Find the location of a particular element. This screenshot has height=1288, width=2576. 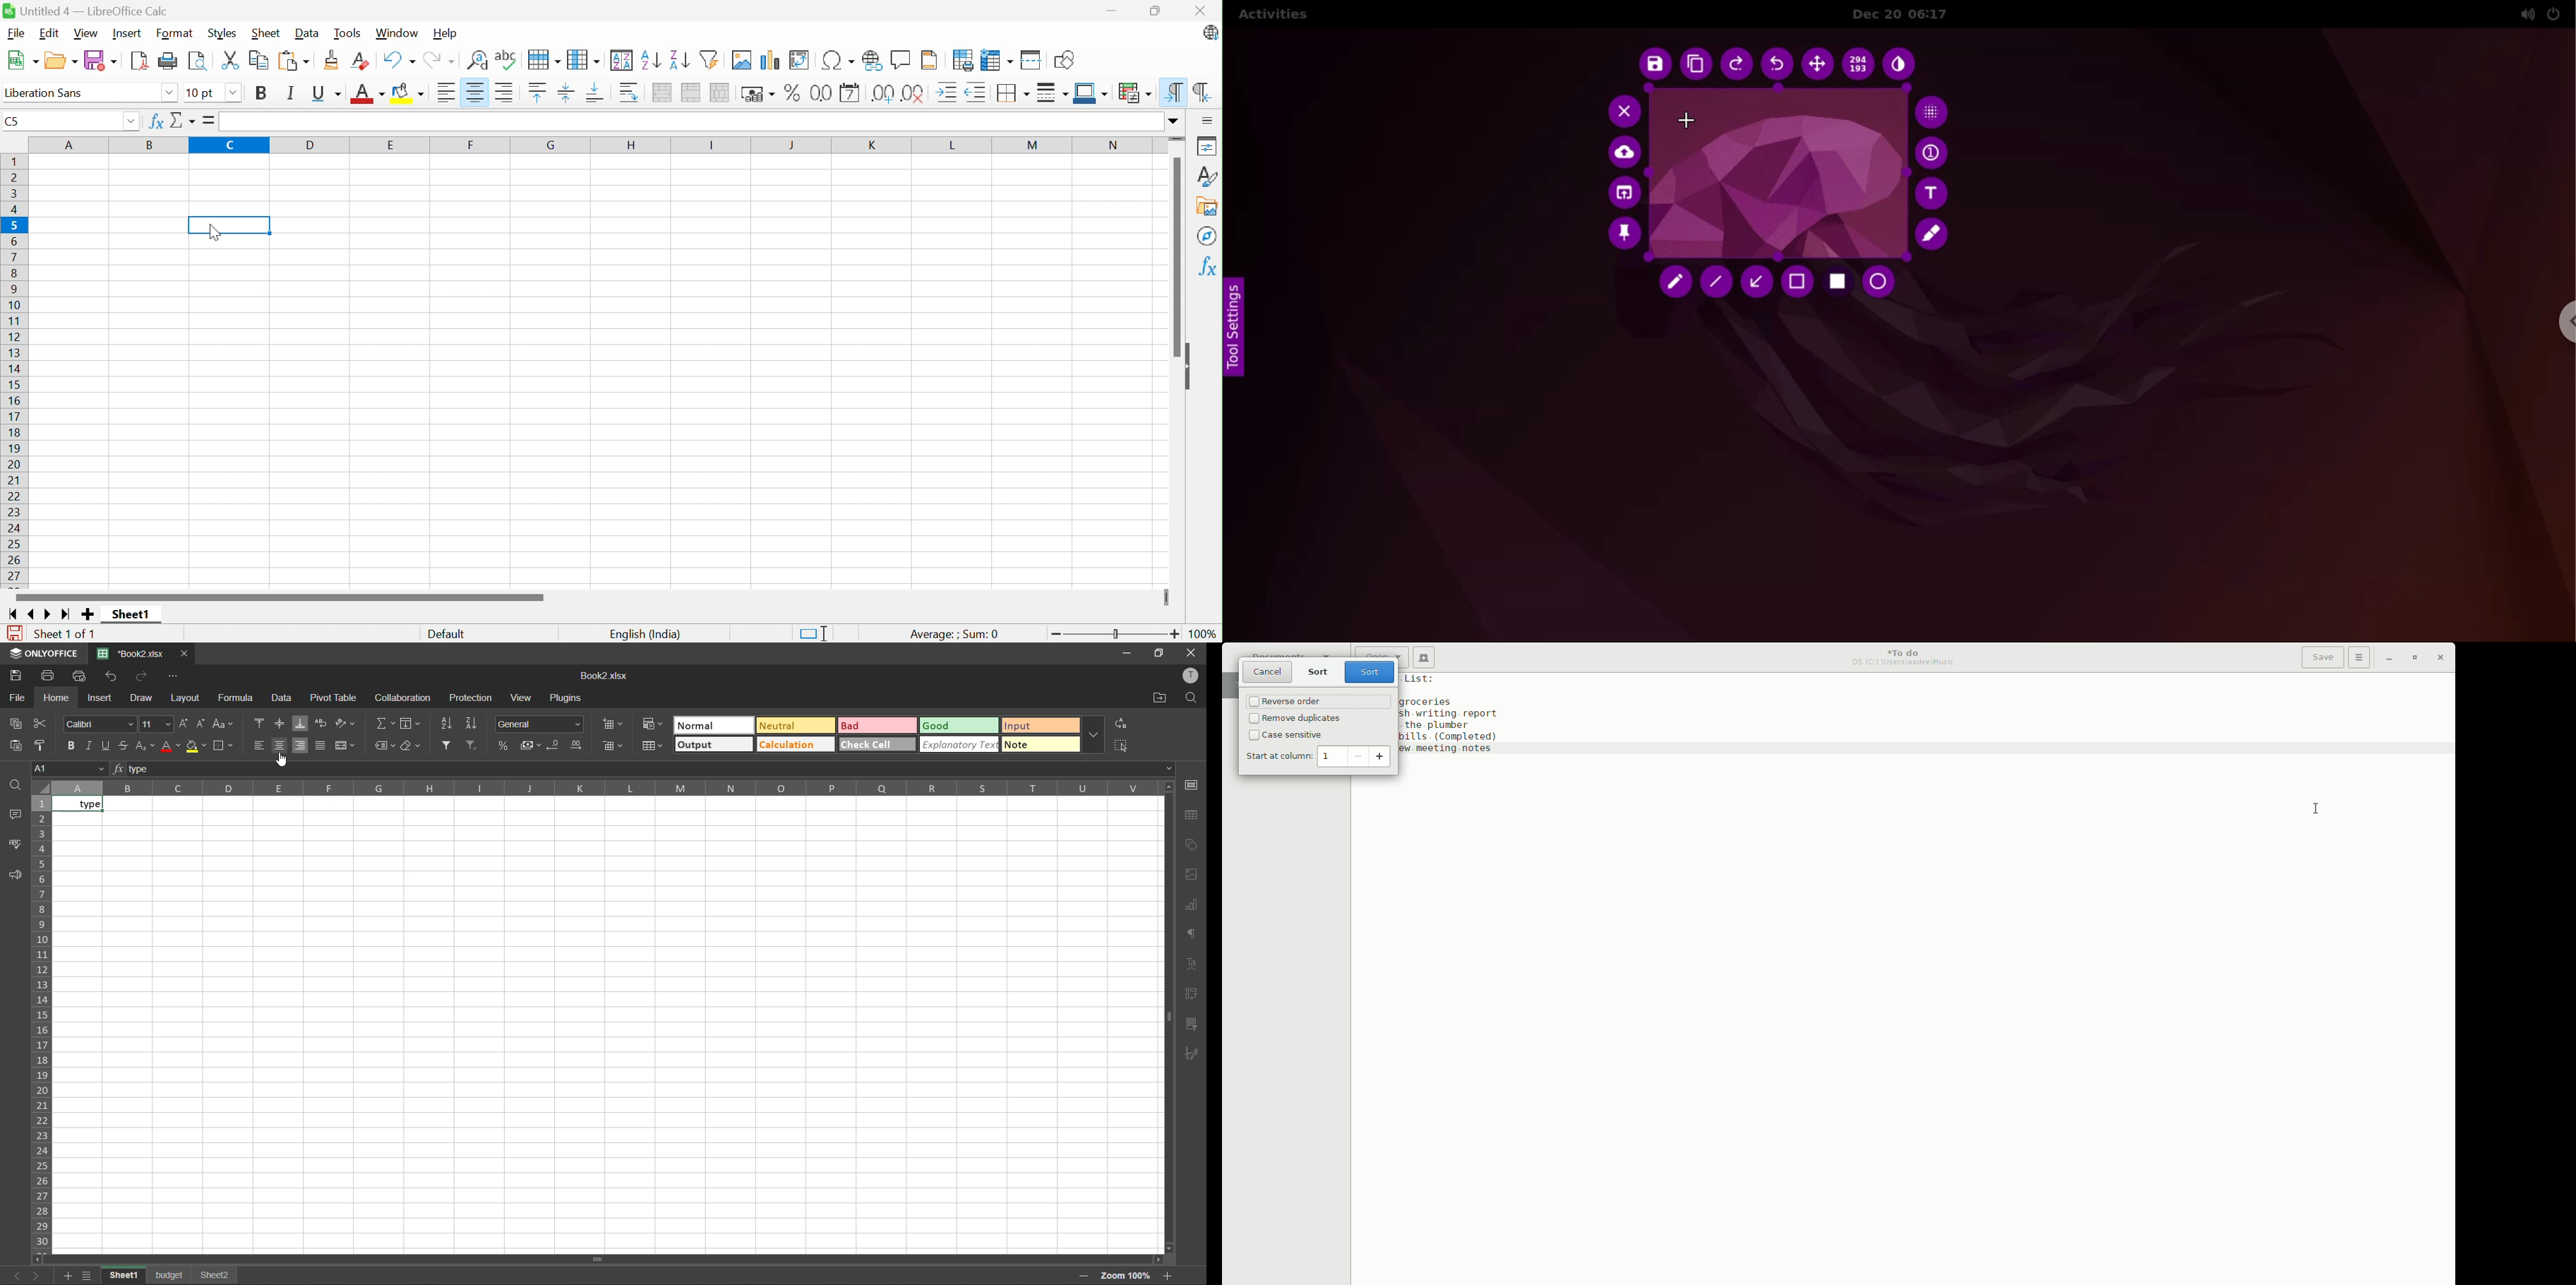

Headers and Footers is located at coordinates (933, 59).